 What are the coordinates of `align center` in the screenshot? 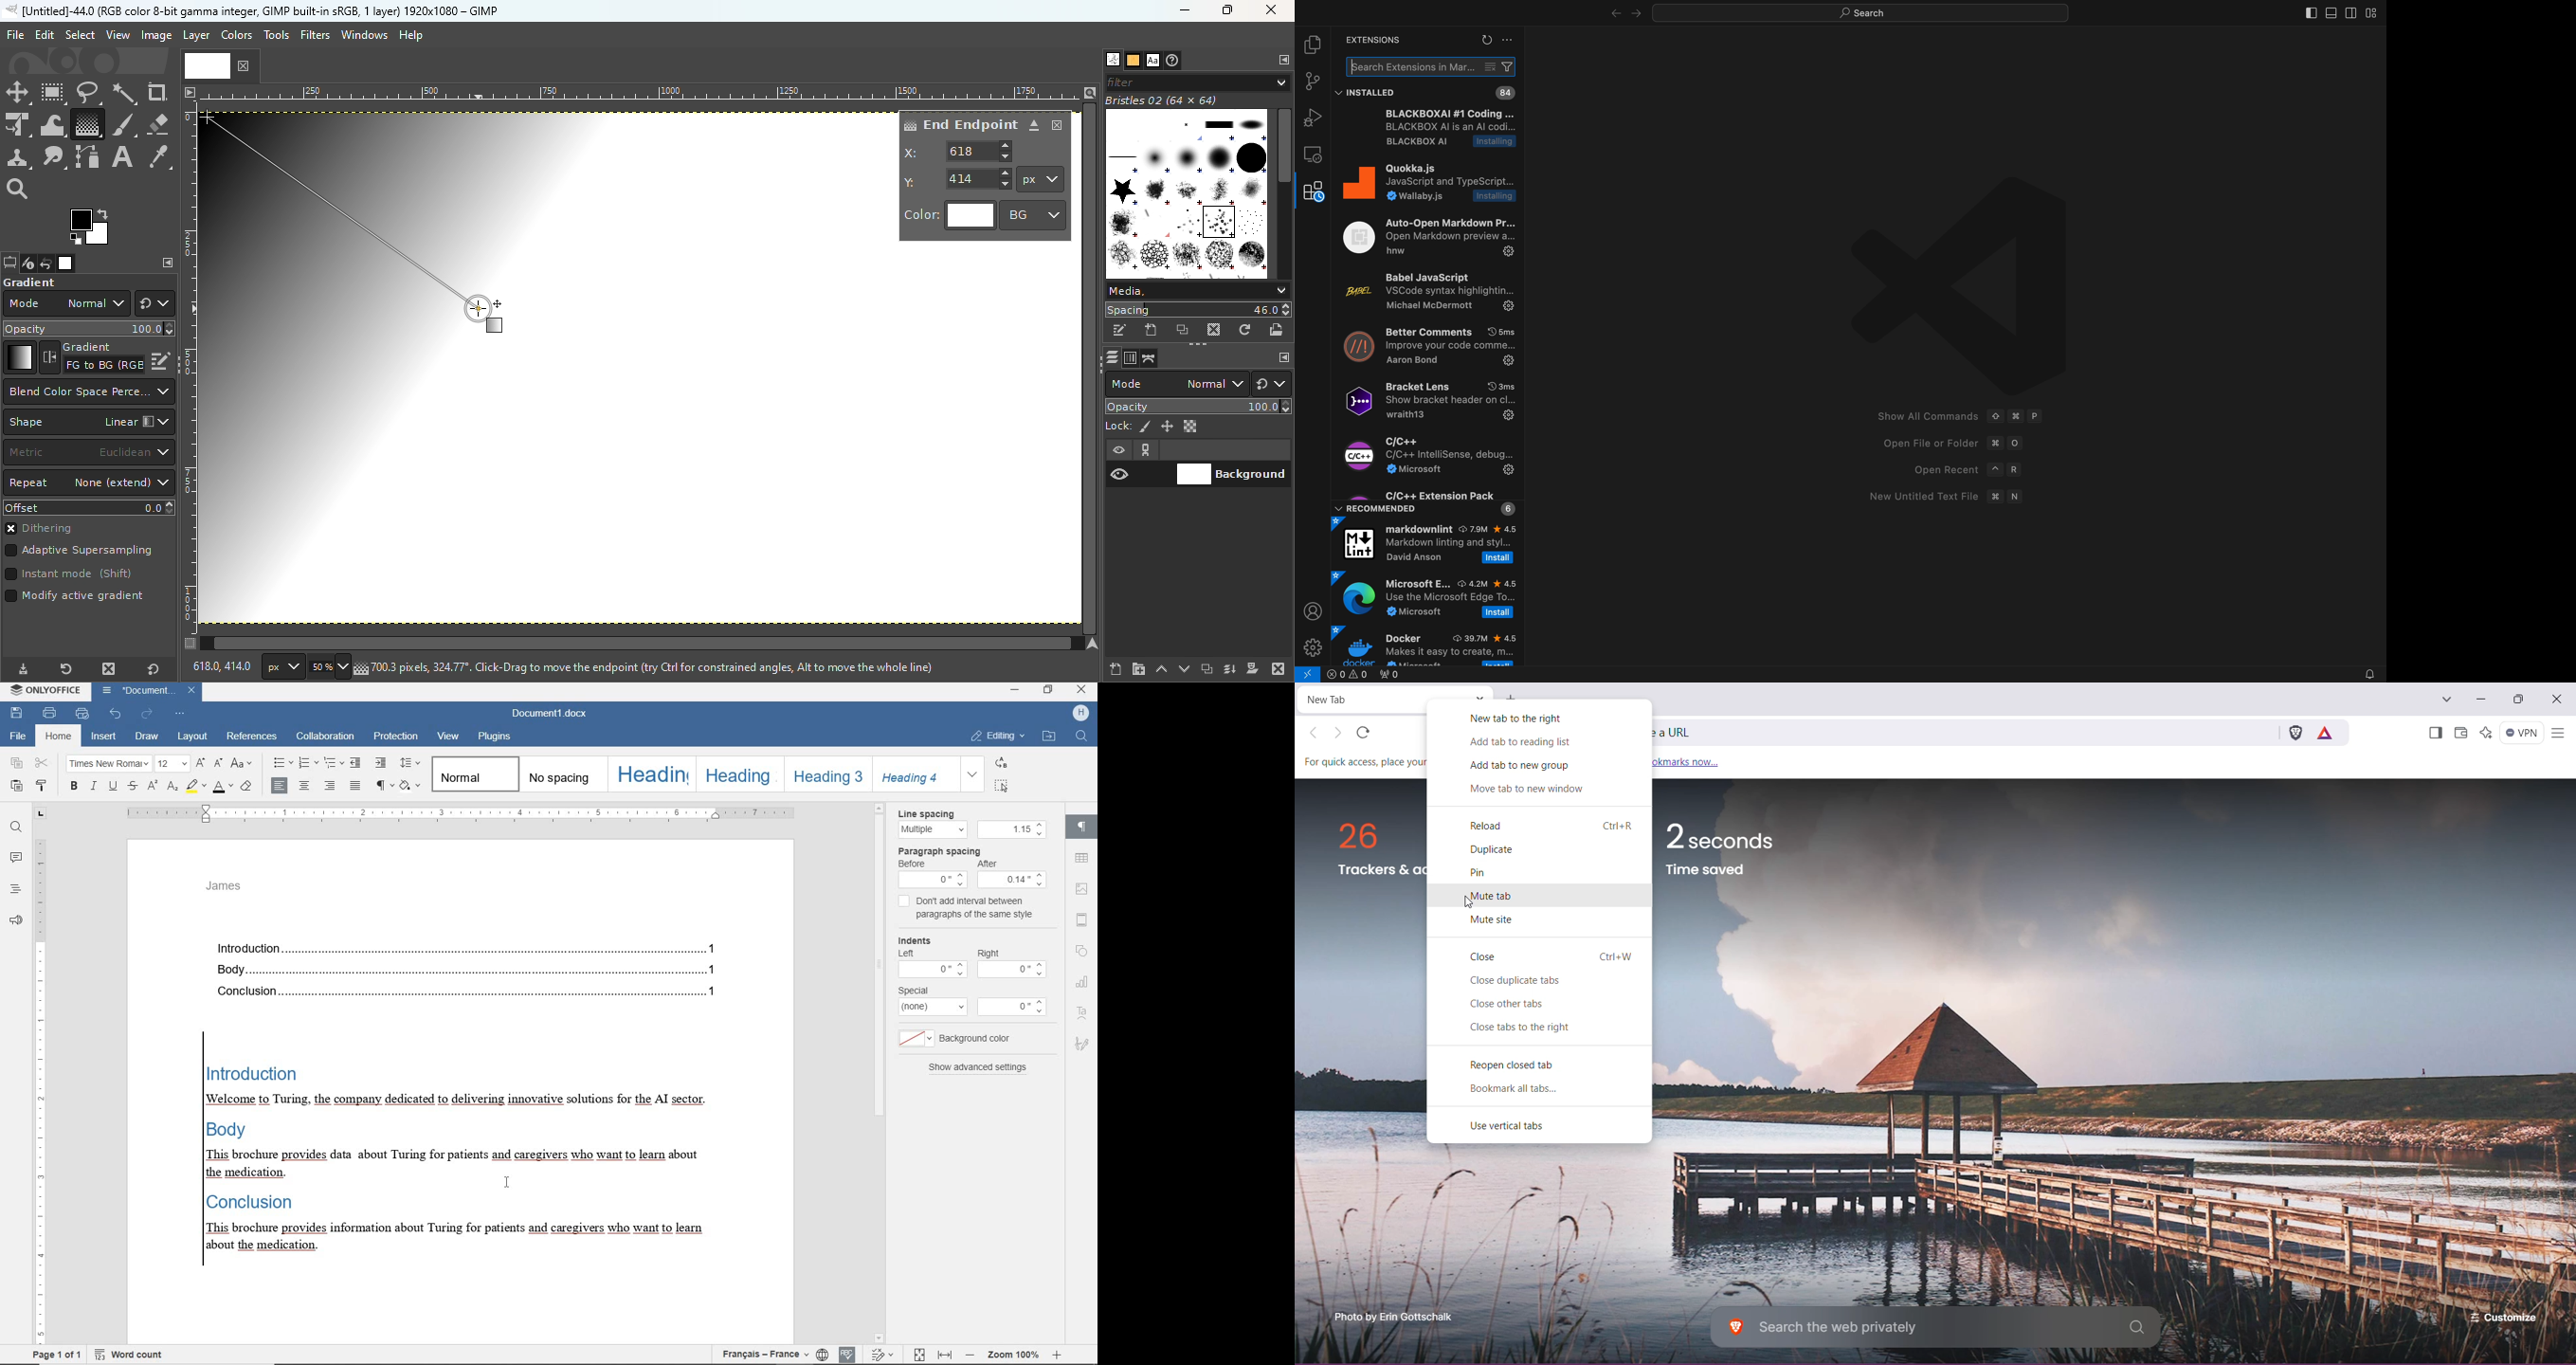 It's located at (307, 785).